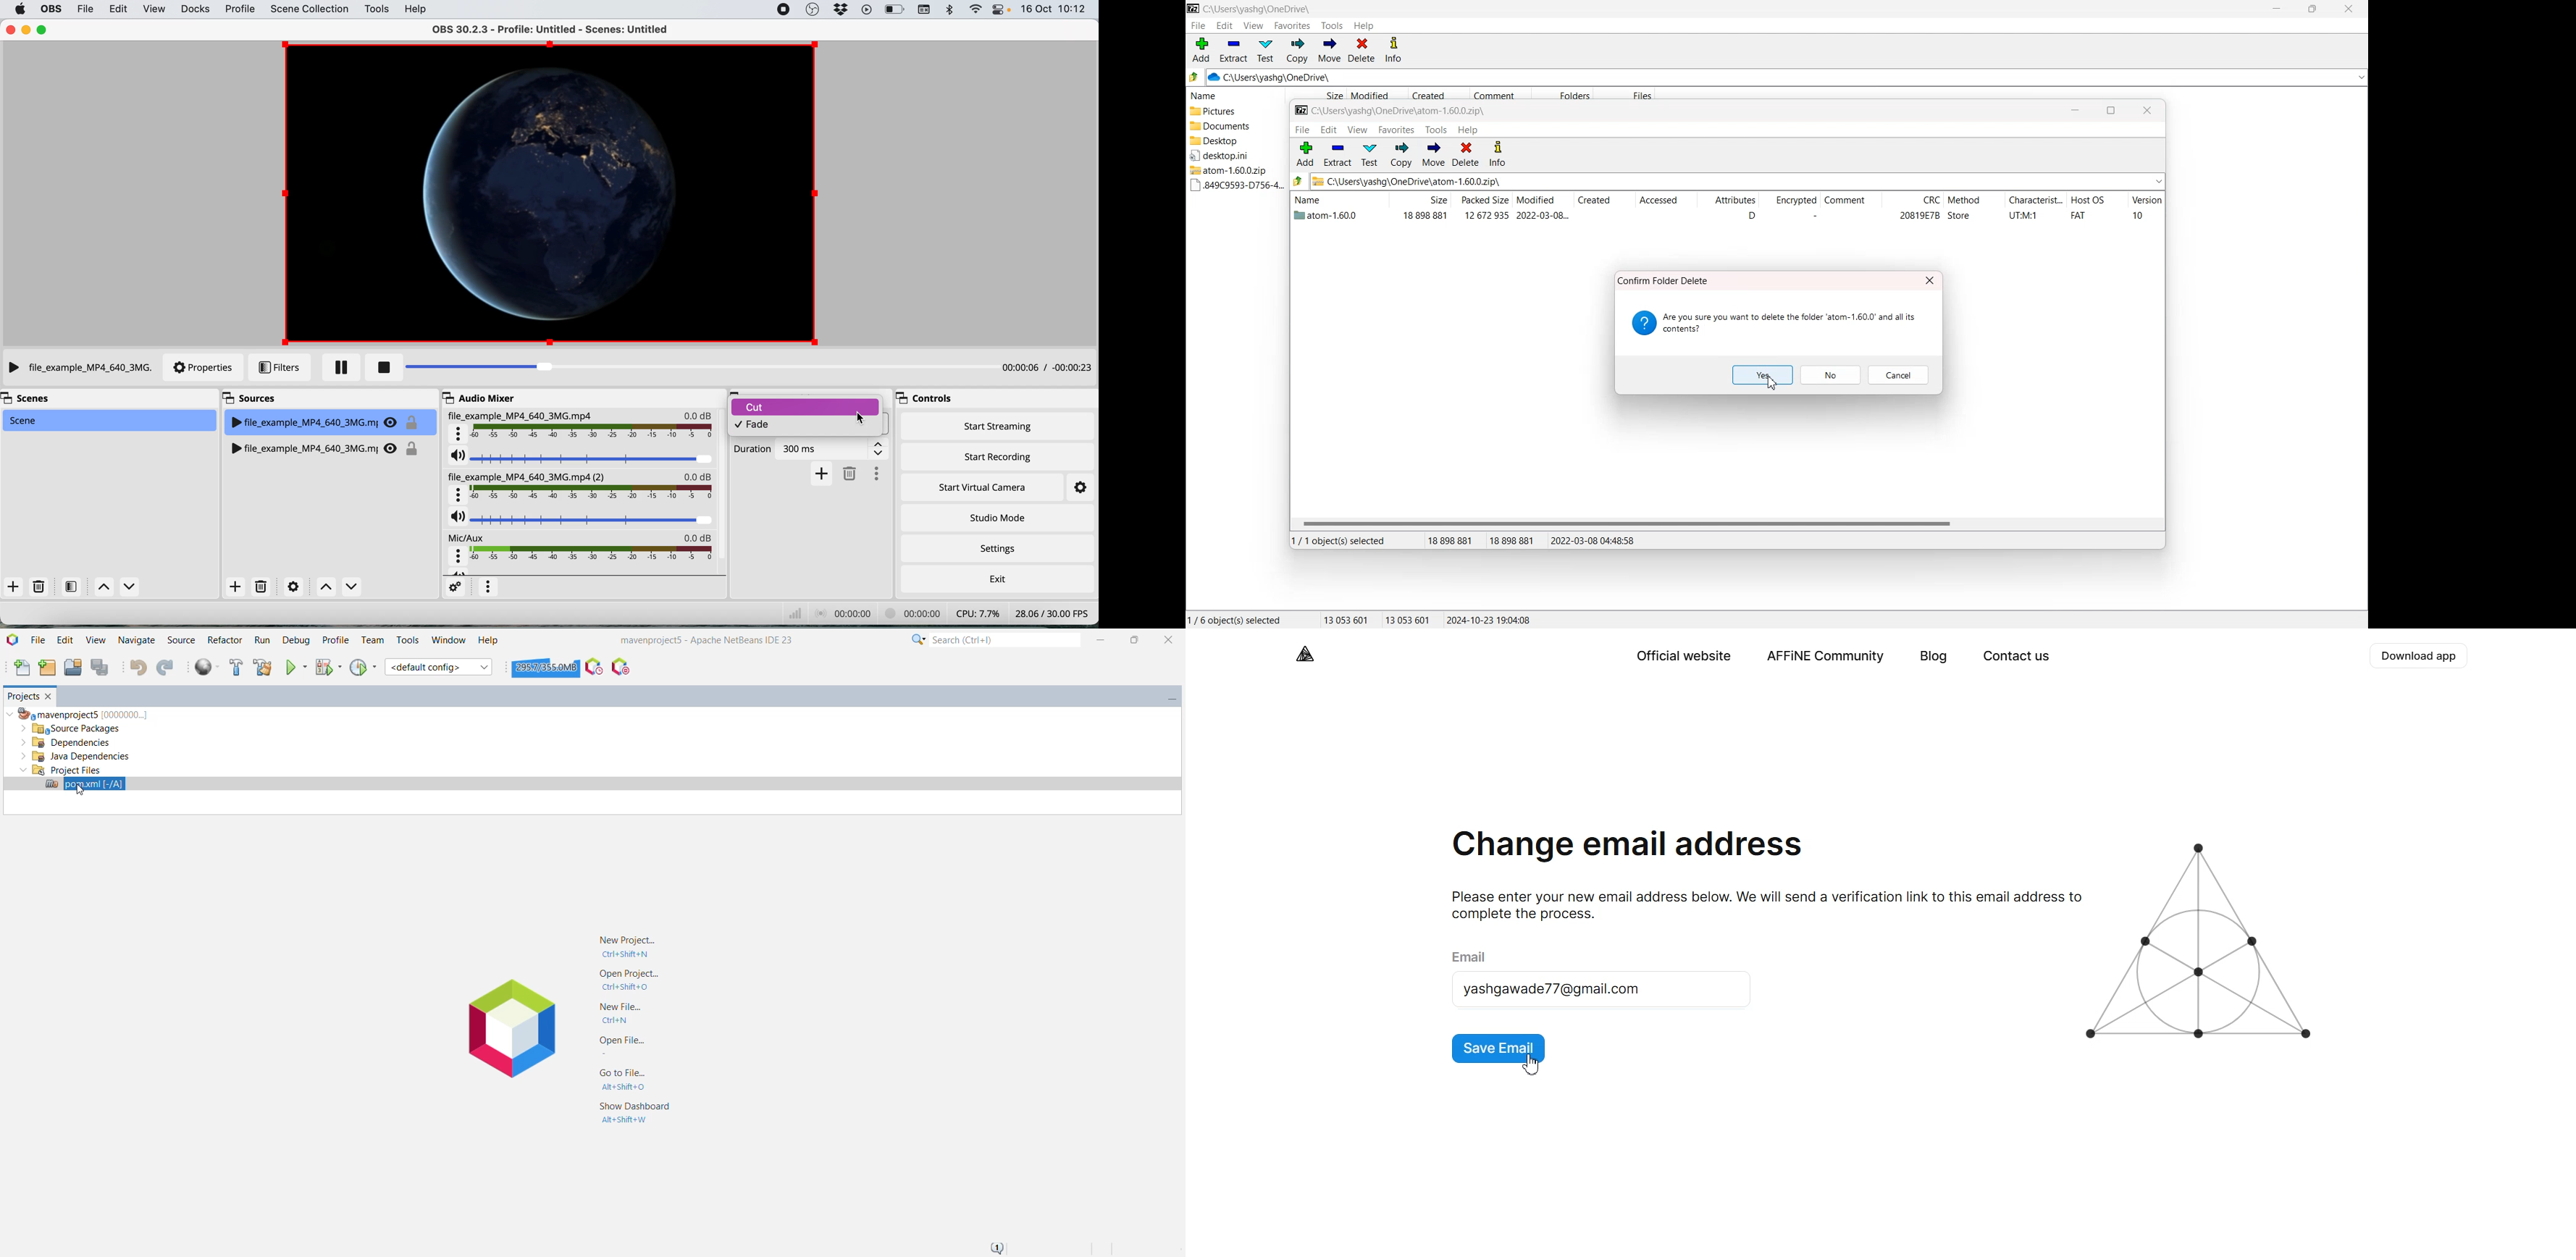 The image size is (2576, 1260). I want to click on help, so click(418, 8).